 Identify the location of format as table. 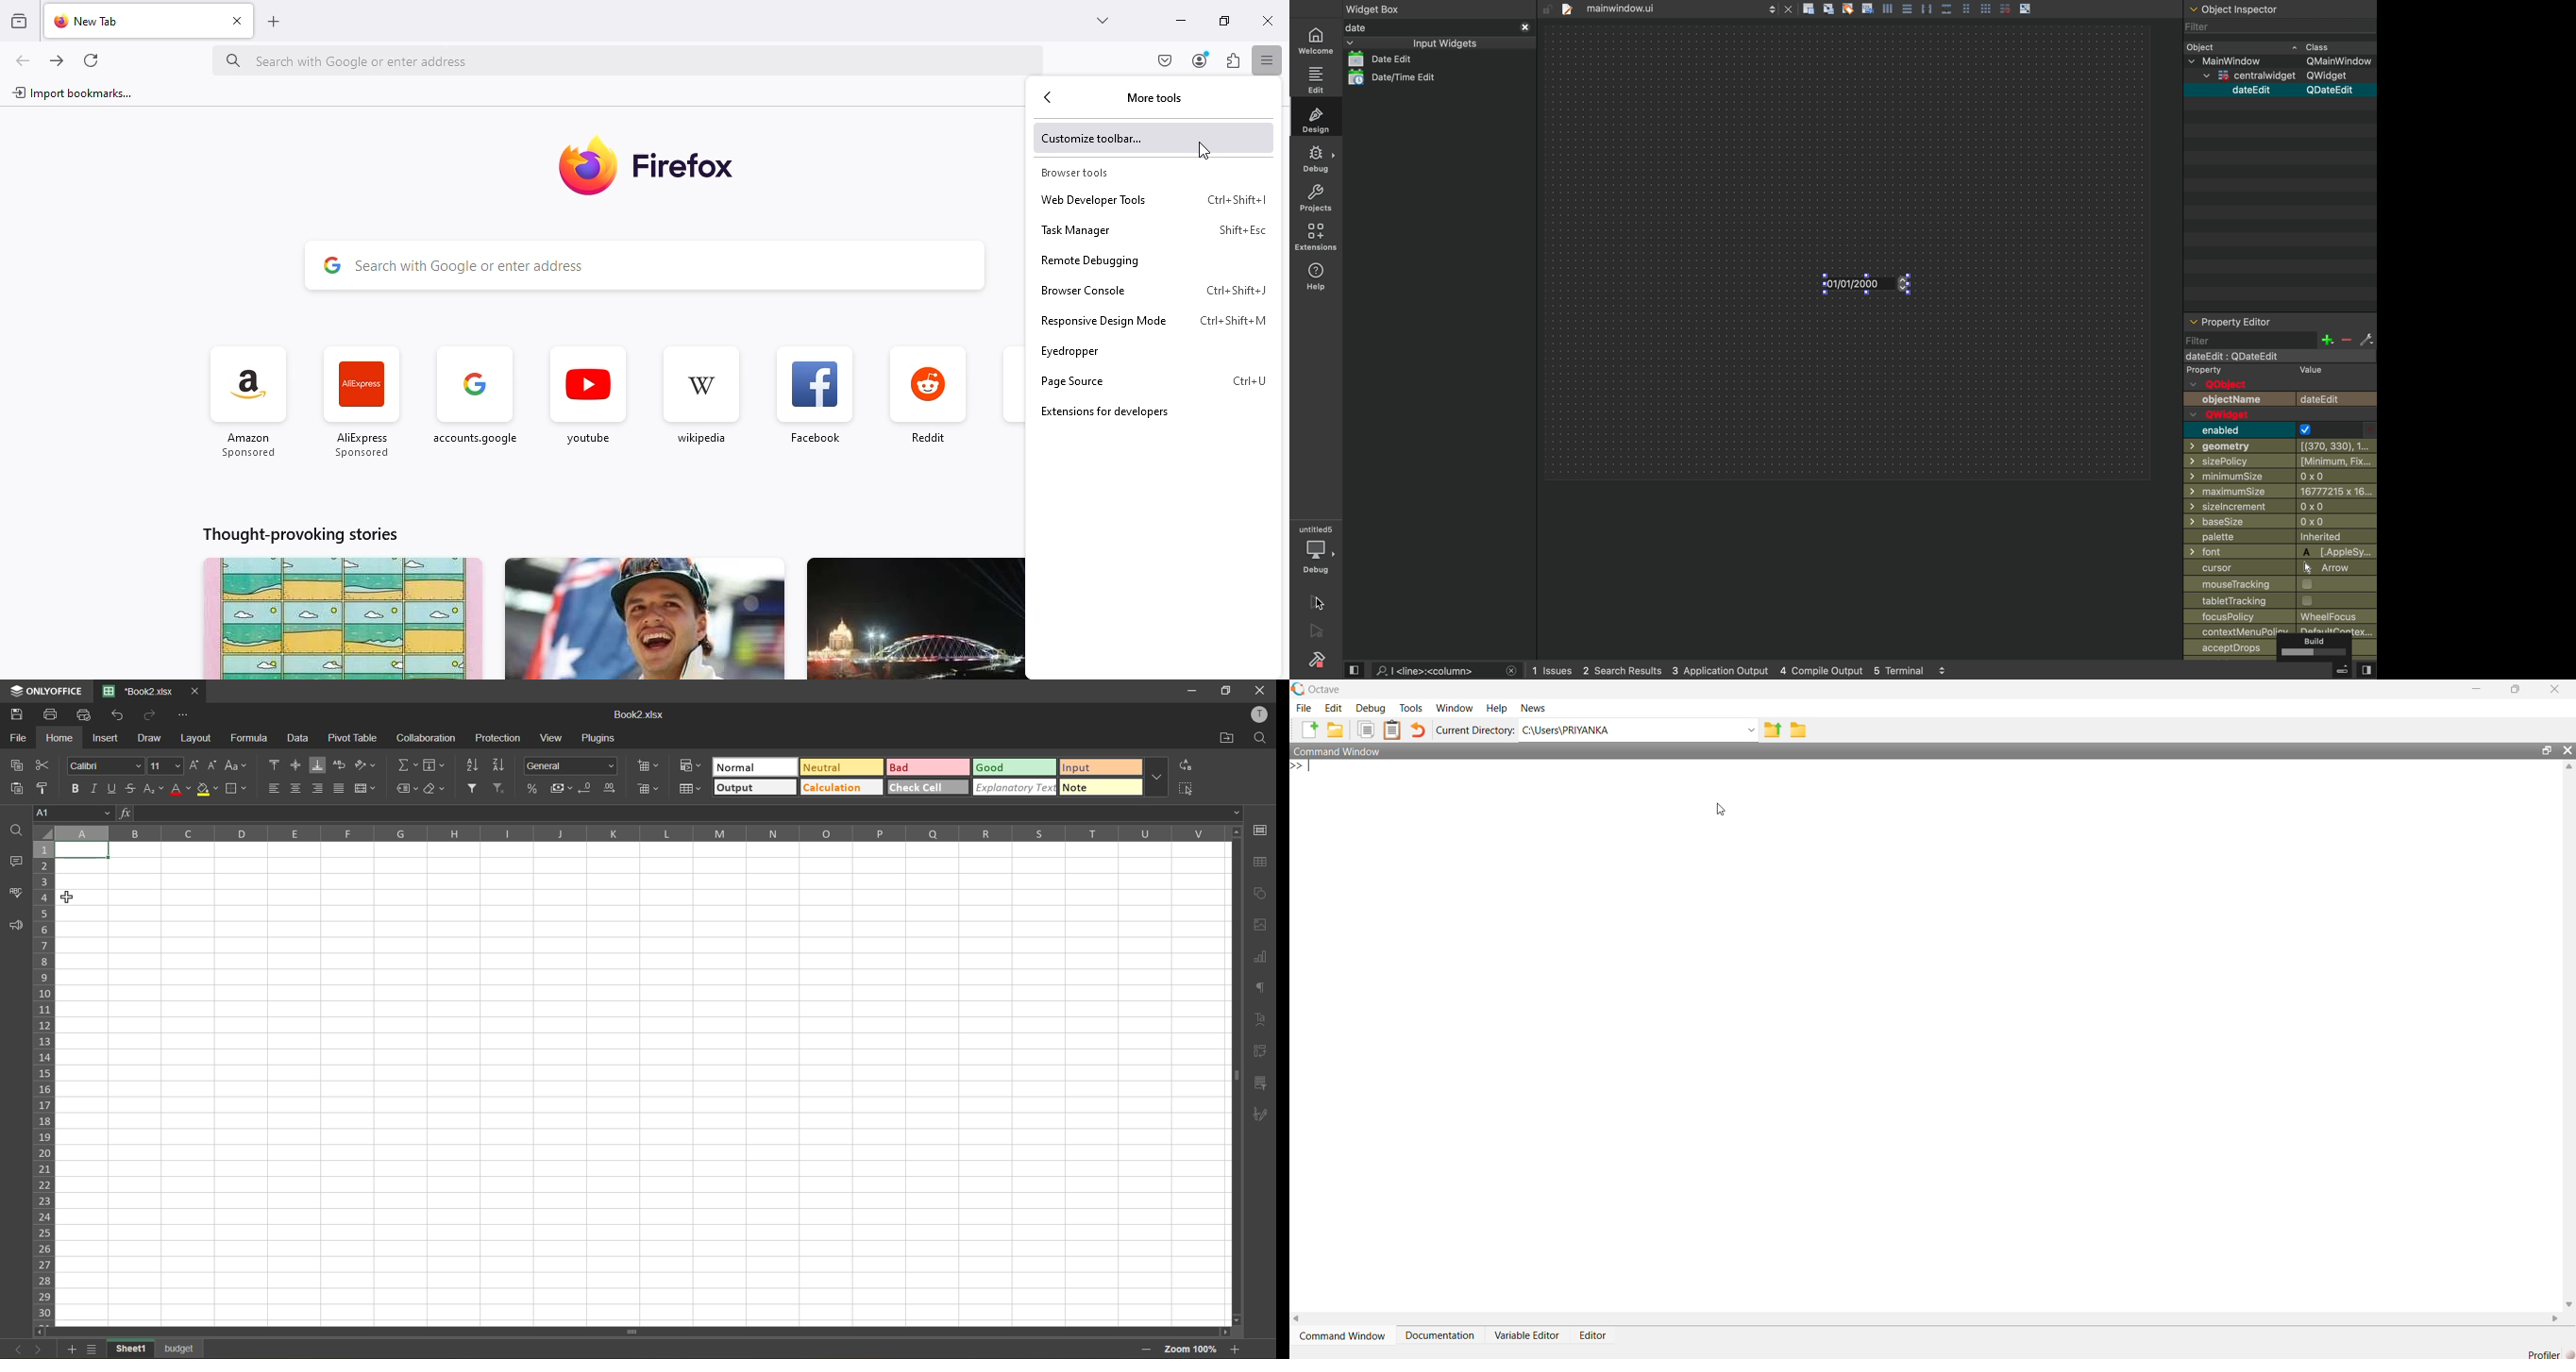
(693, 790).